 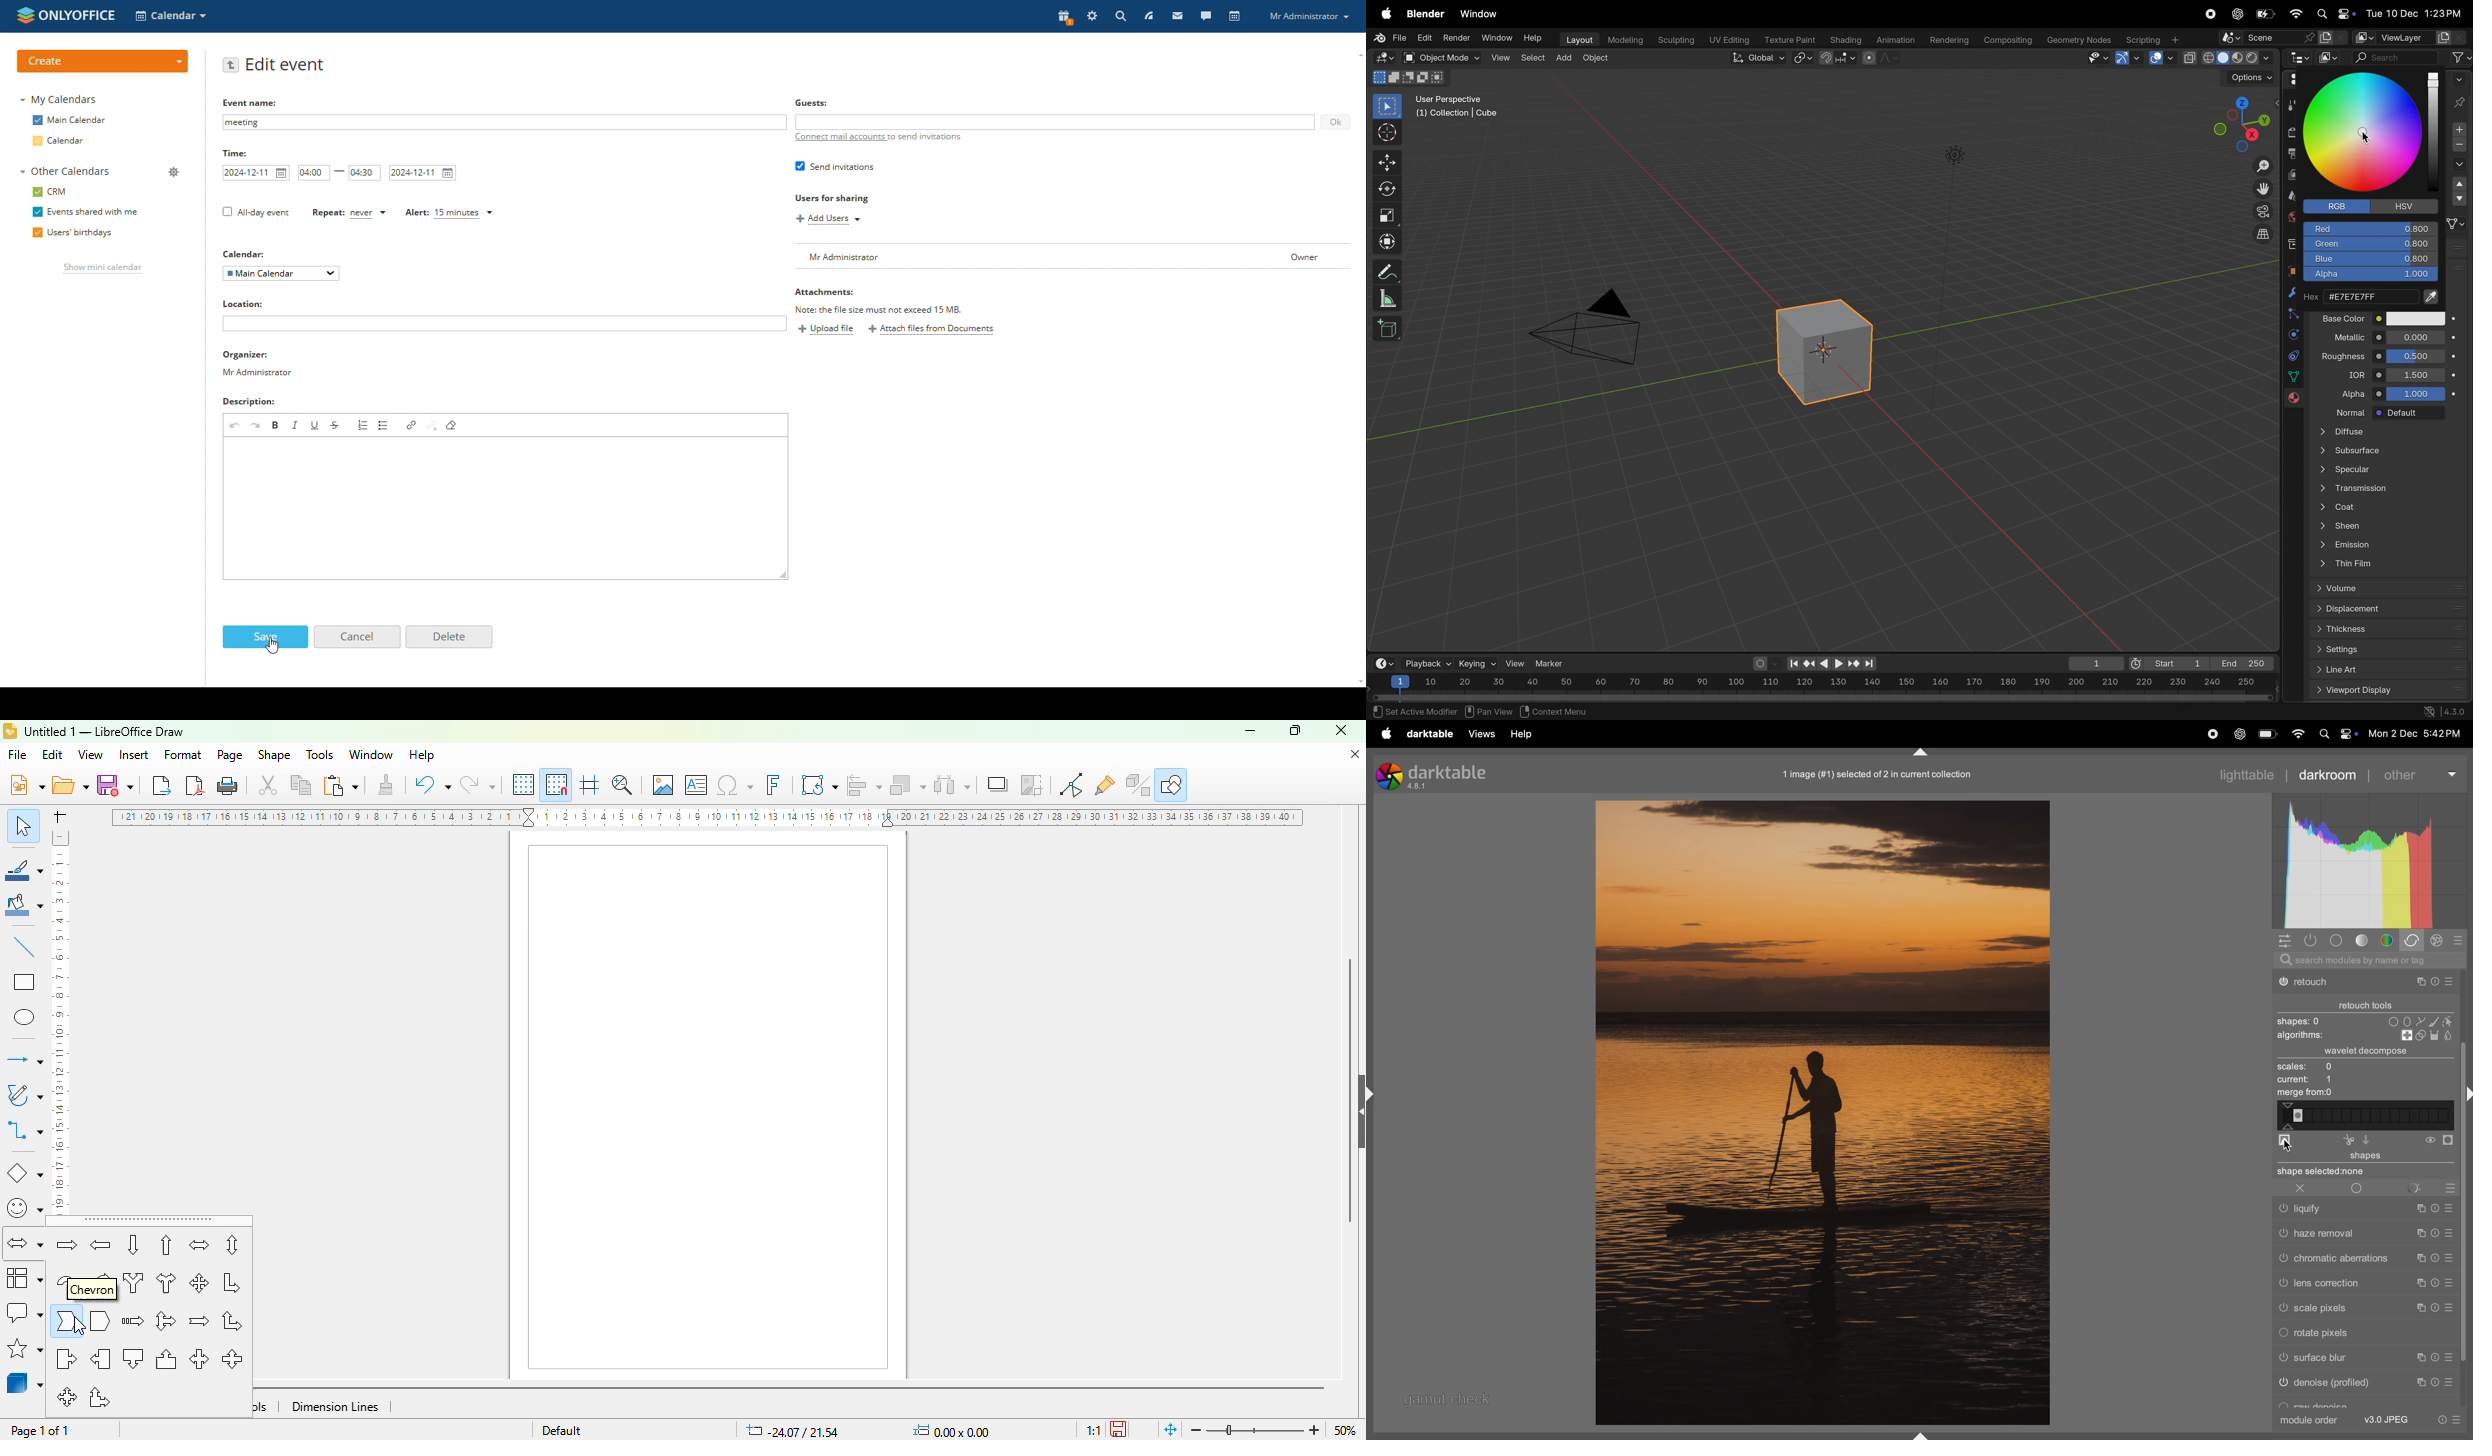 I want to click on record, so click(x=2213, y=735).